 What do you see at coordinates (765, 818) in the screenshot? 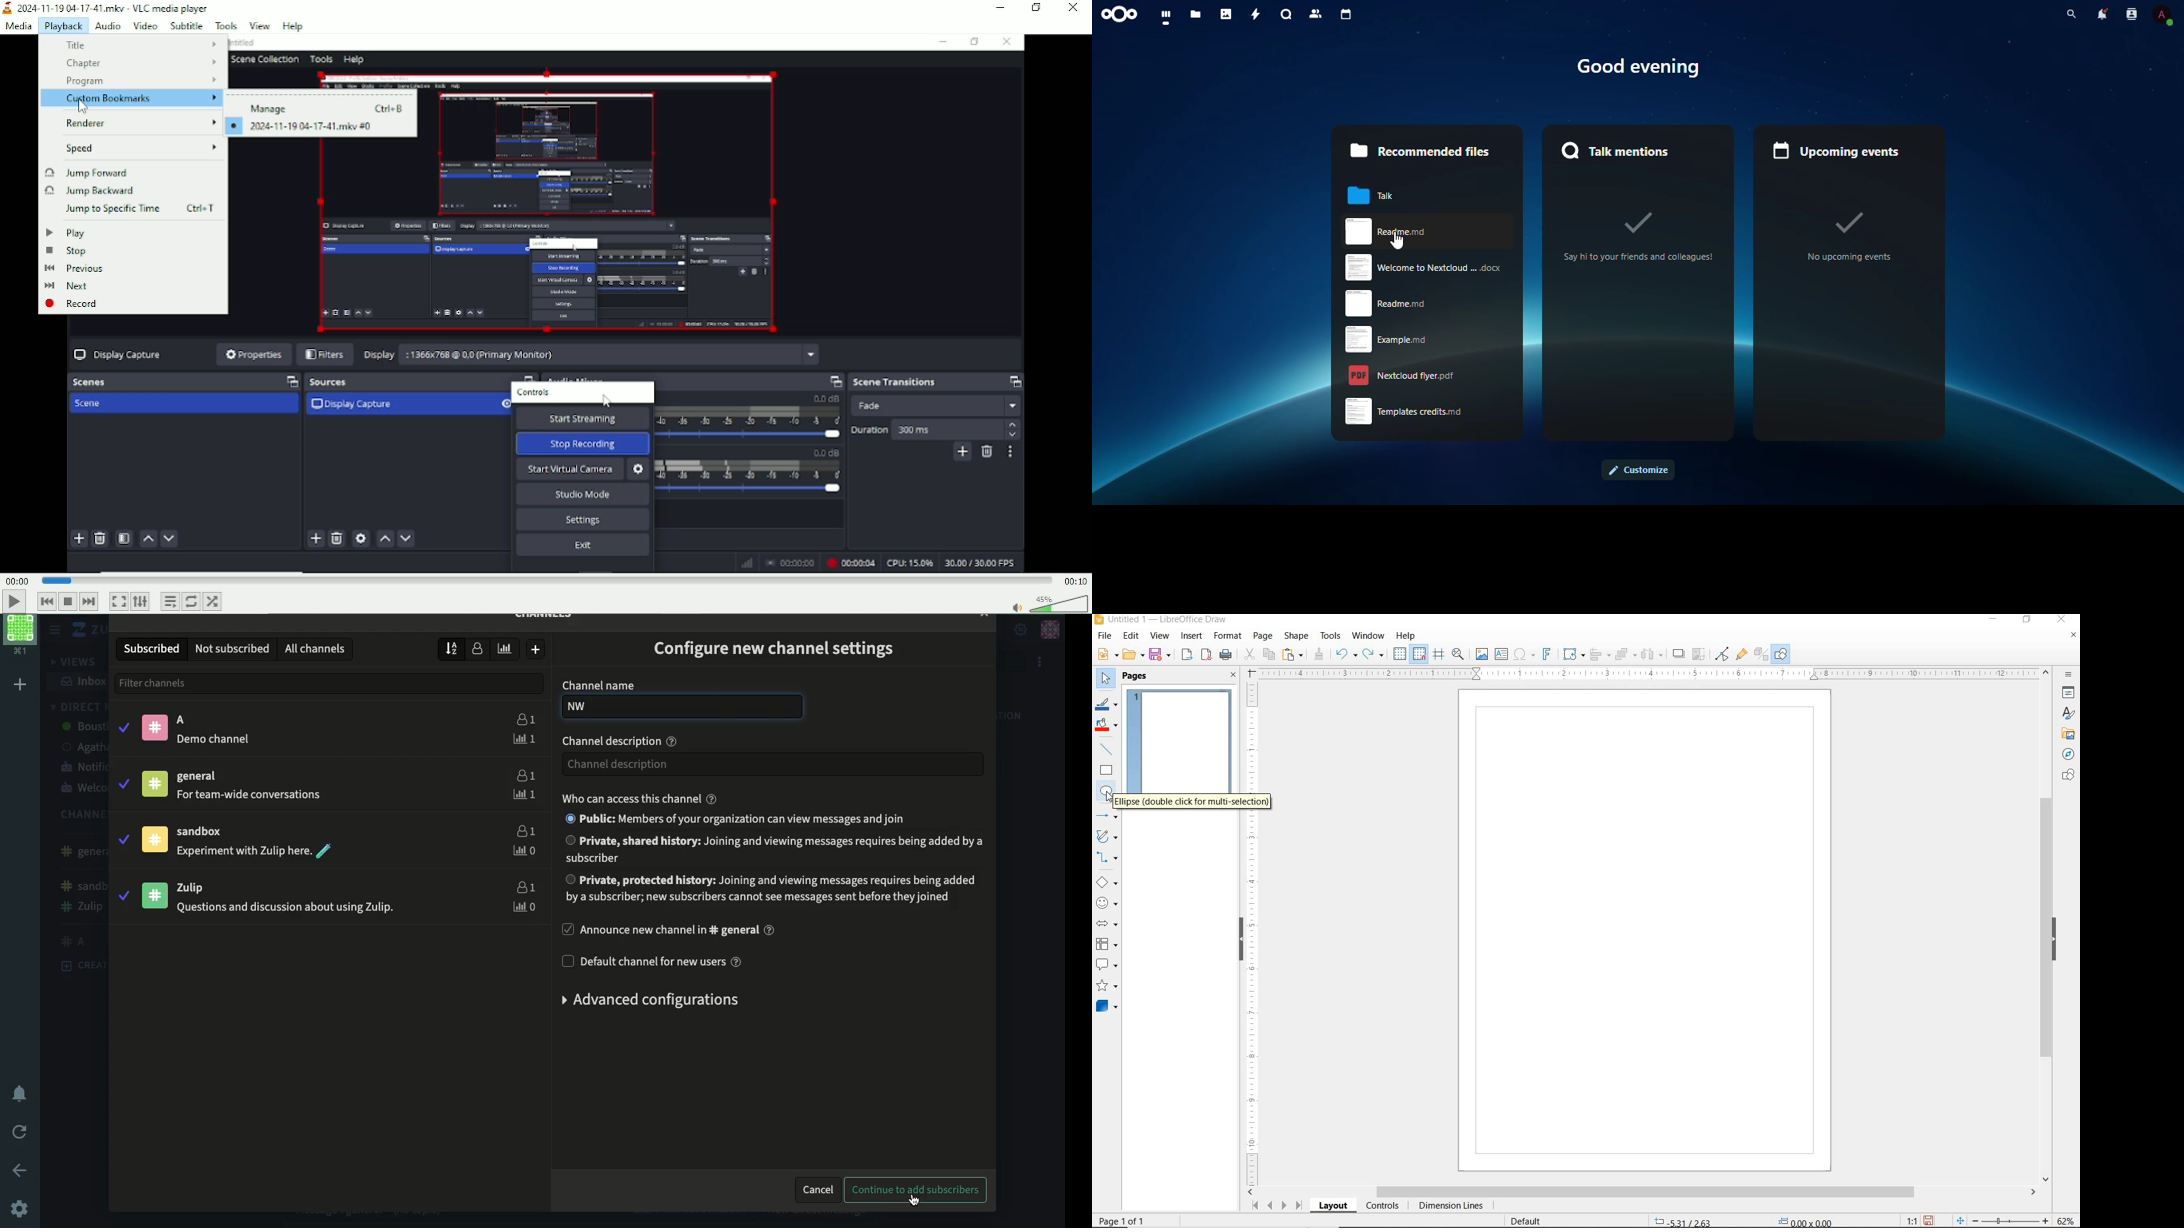
I see `® Public: Members of your organization can view messages and join` at bounding box center [765, 818].